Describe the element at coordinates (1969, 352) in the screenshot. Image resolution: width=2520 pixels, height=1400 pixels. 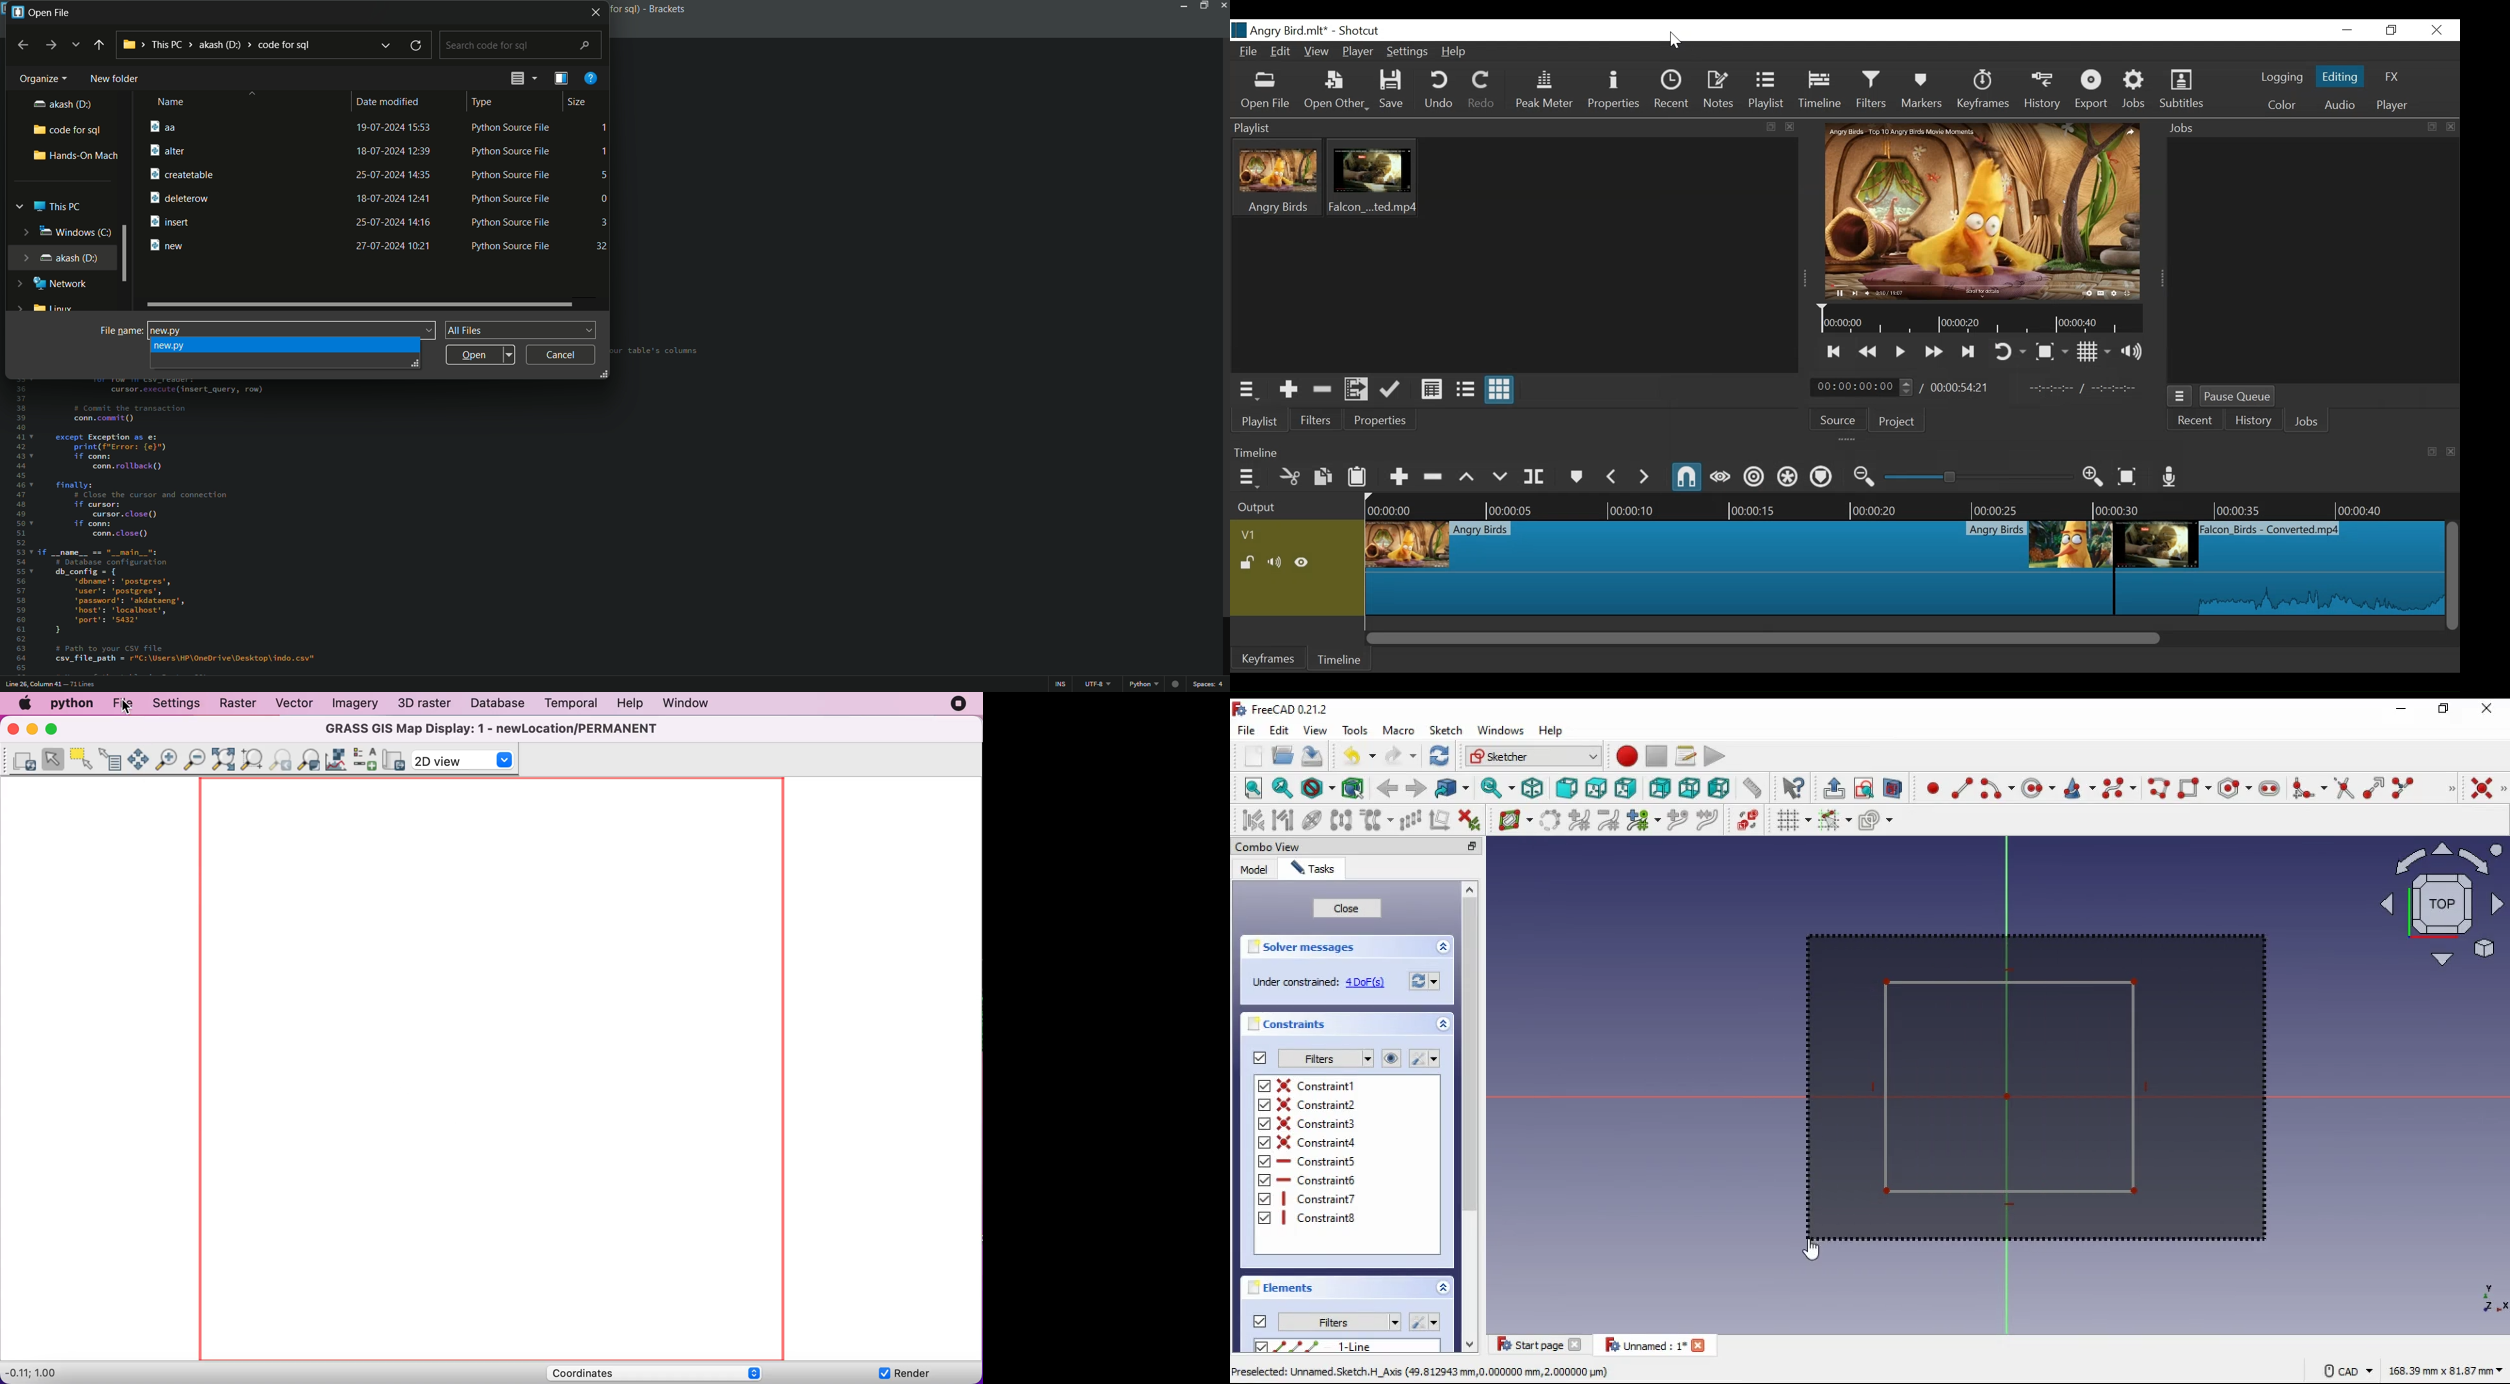
I see `Skip to the next point` at that location.